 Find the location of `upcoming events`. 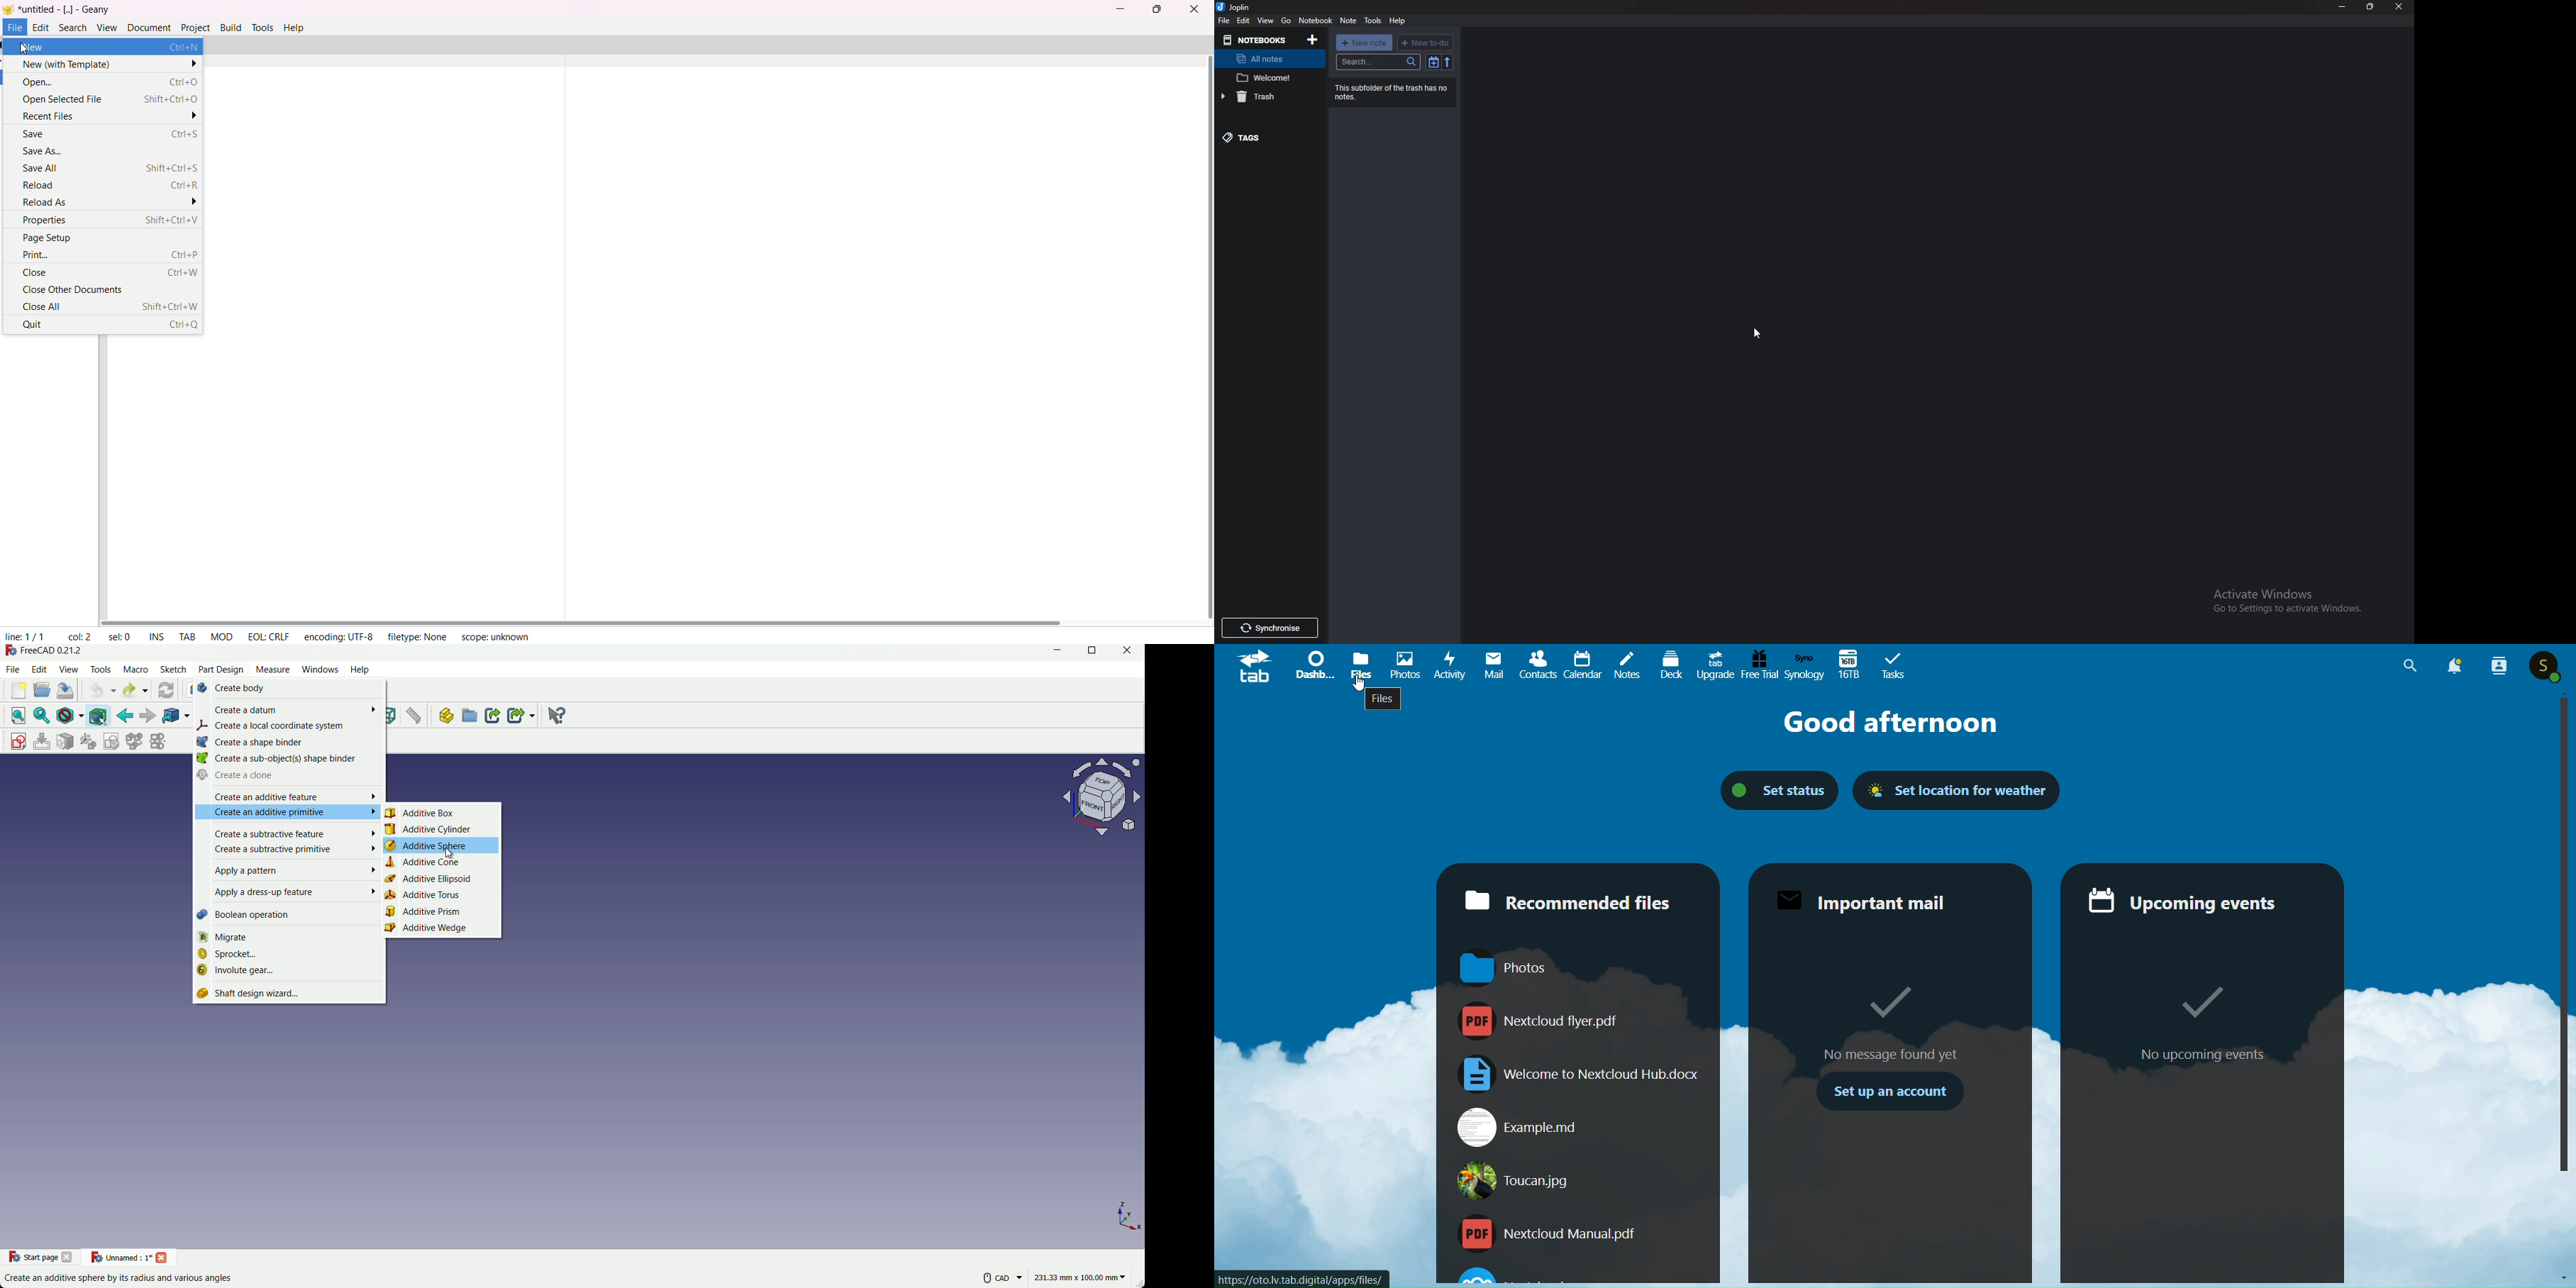

upcoming events is located at coordinates (2192, 900).